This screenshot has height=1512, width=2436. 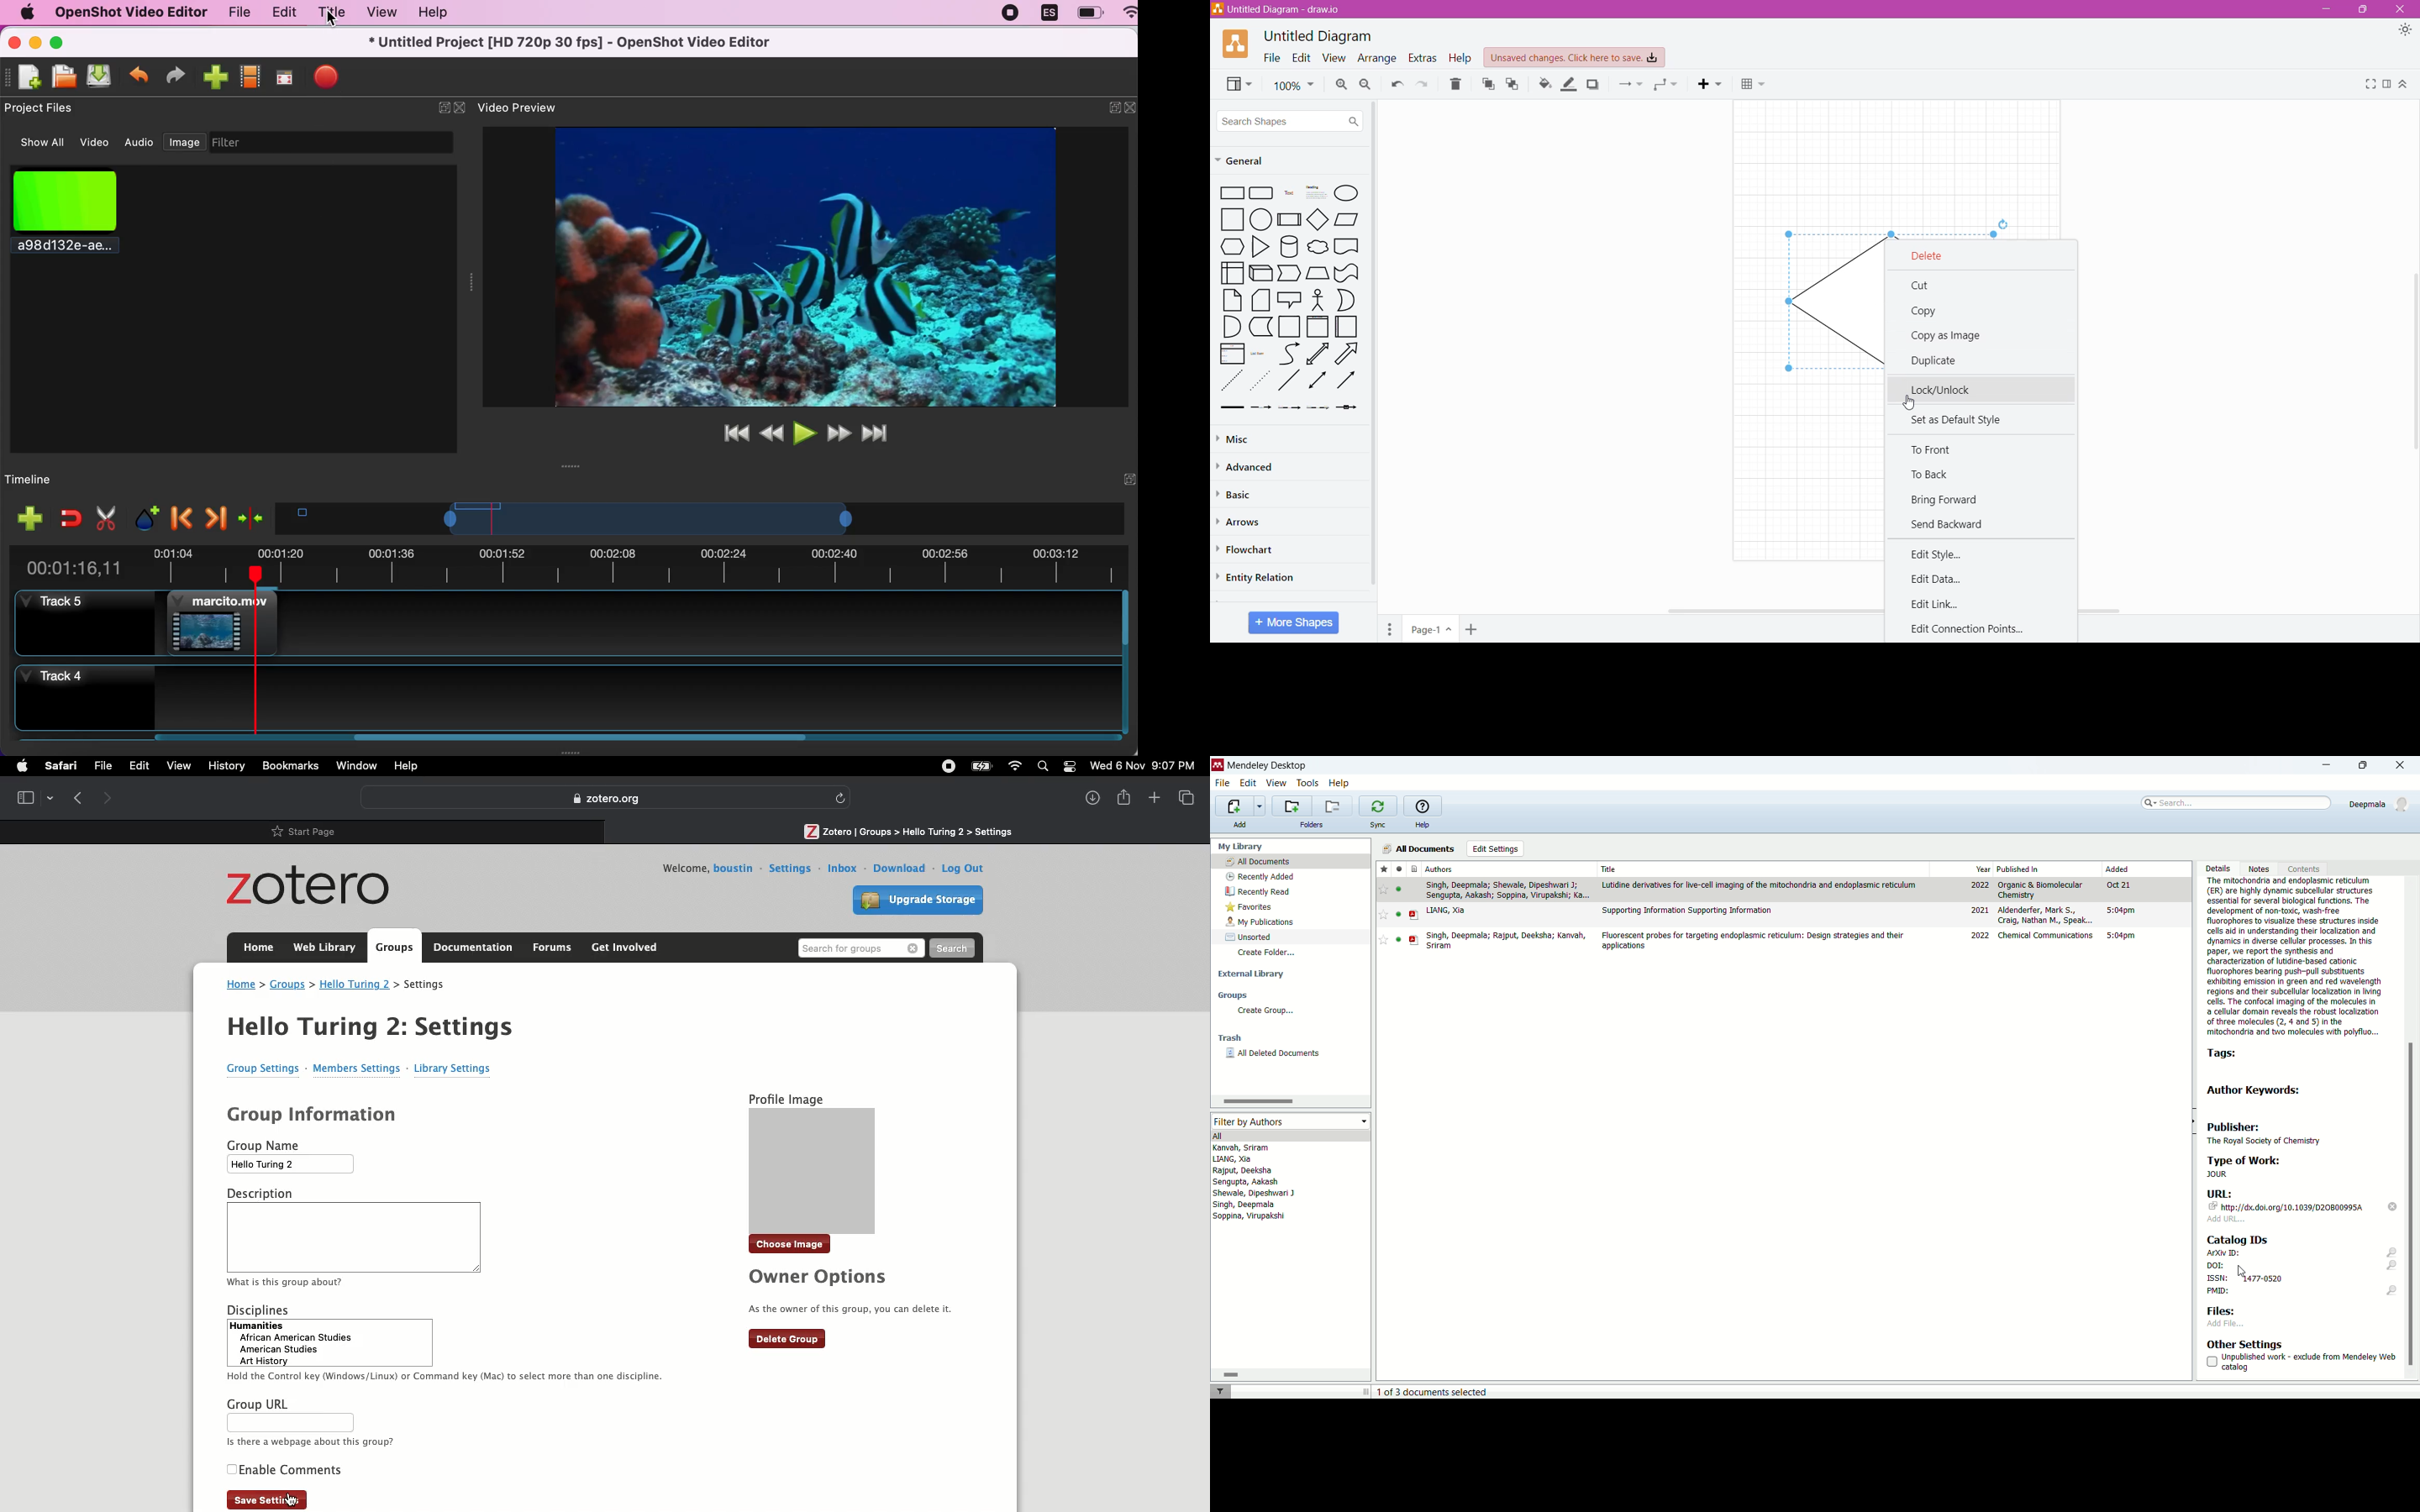 I want to click on To Front, so click(x=1937, y=450).